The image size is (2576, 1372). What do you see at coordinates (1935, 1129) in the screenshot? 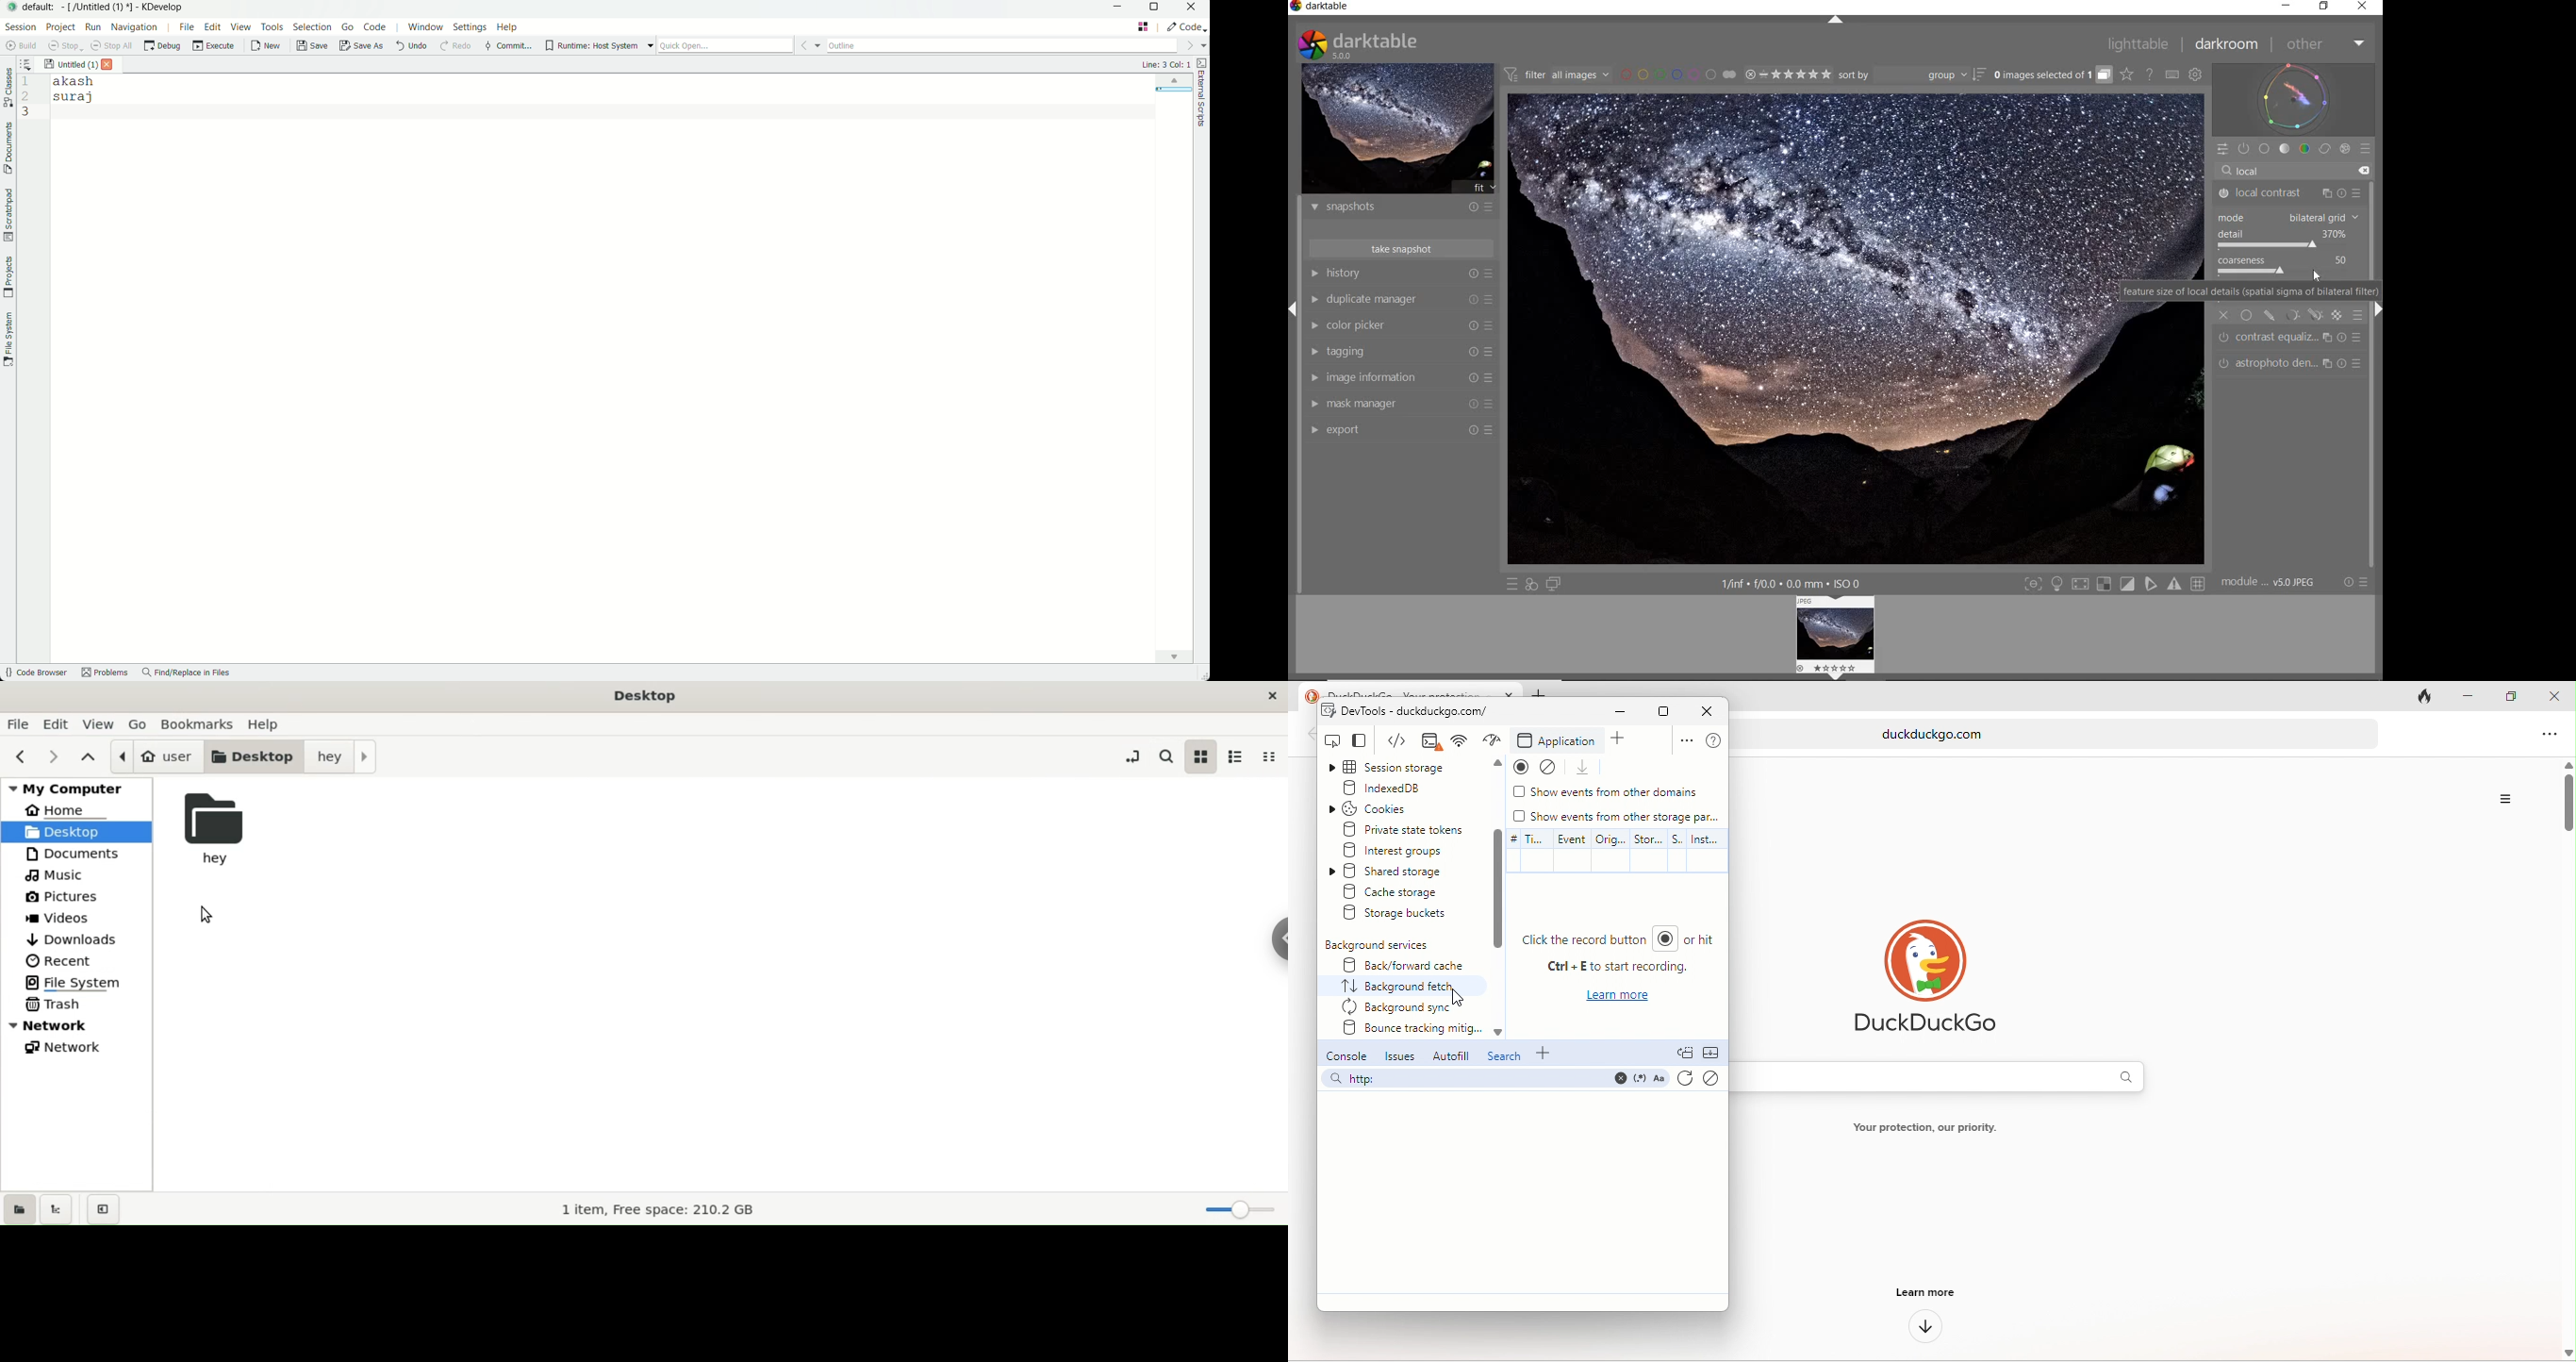
I see `text` at bounding box center [1935, 1129].